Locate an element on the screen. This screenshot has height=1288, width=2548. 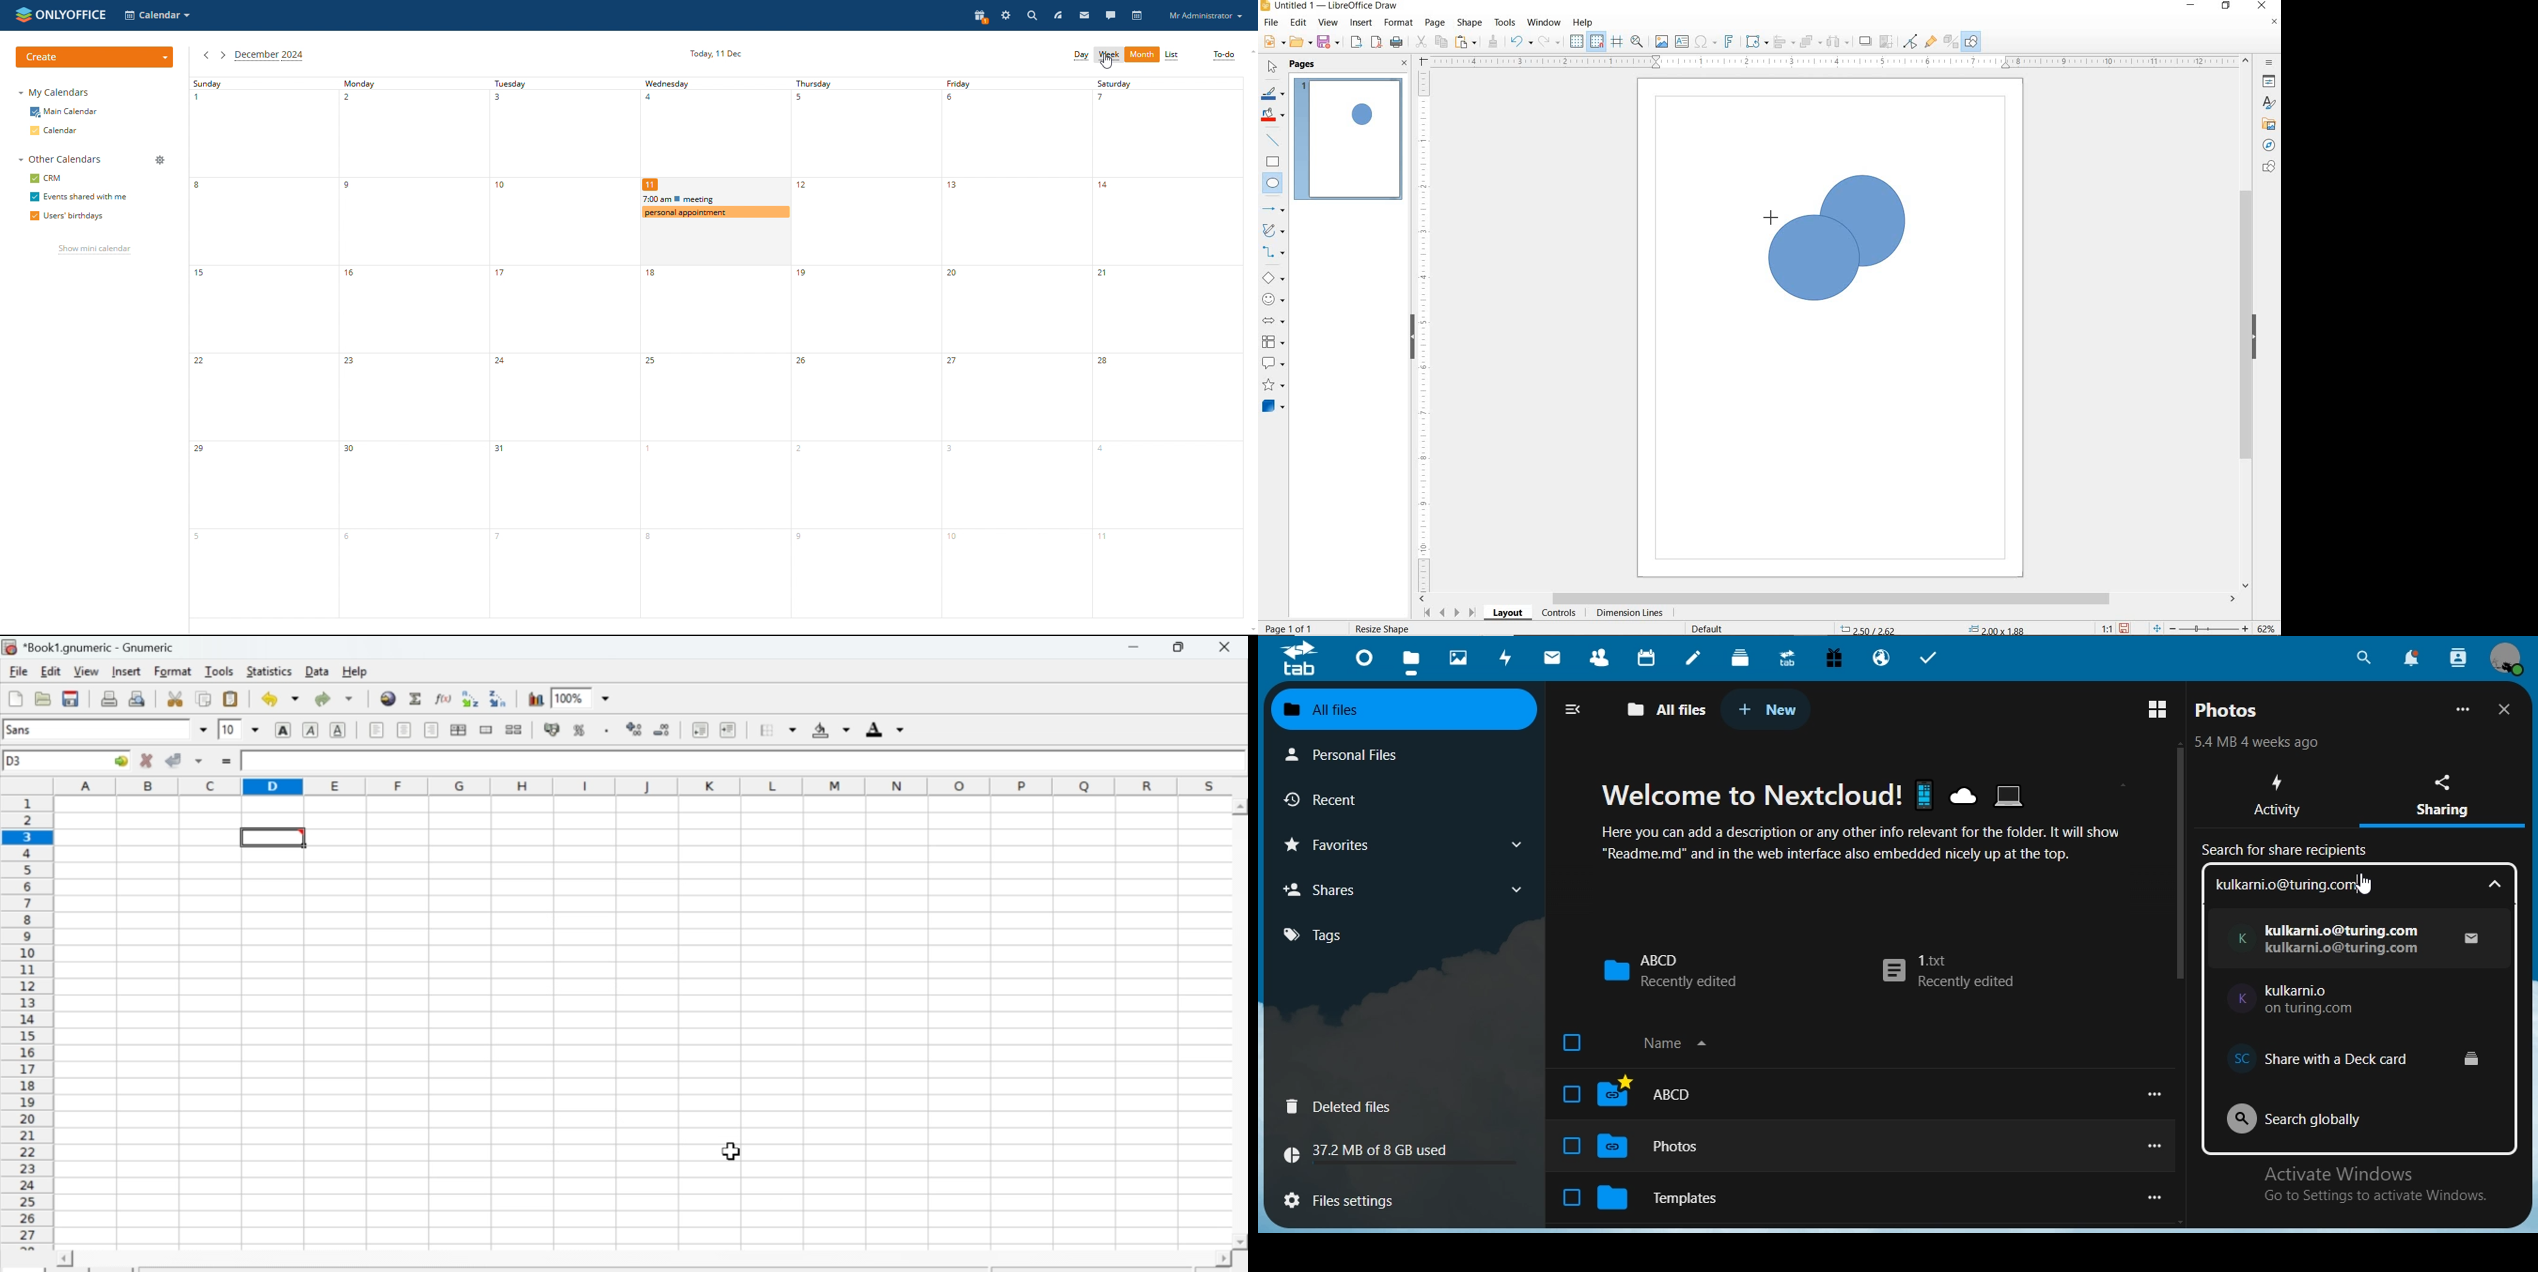
text is located at coordinates (1877, 821).